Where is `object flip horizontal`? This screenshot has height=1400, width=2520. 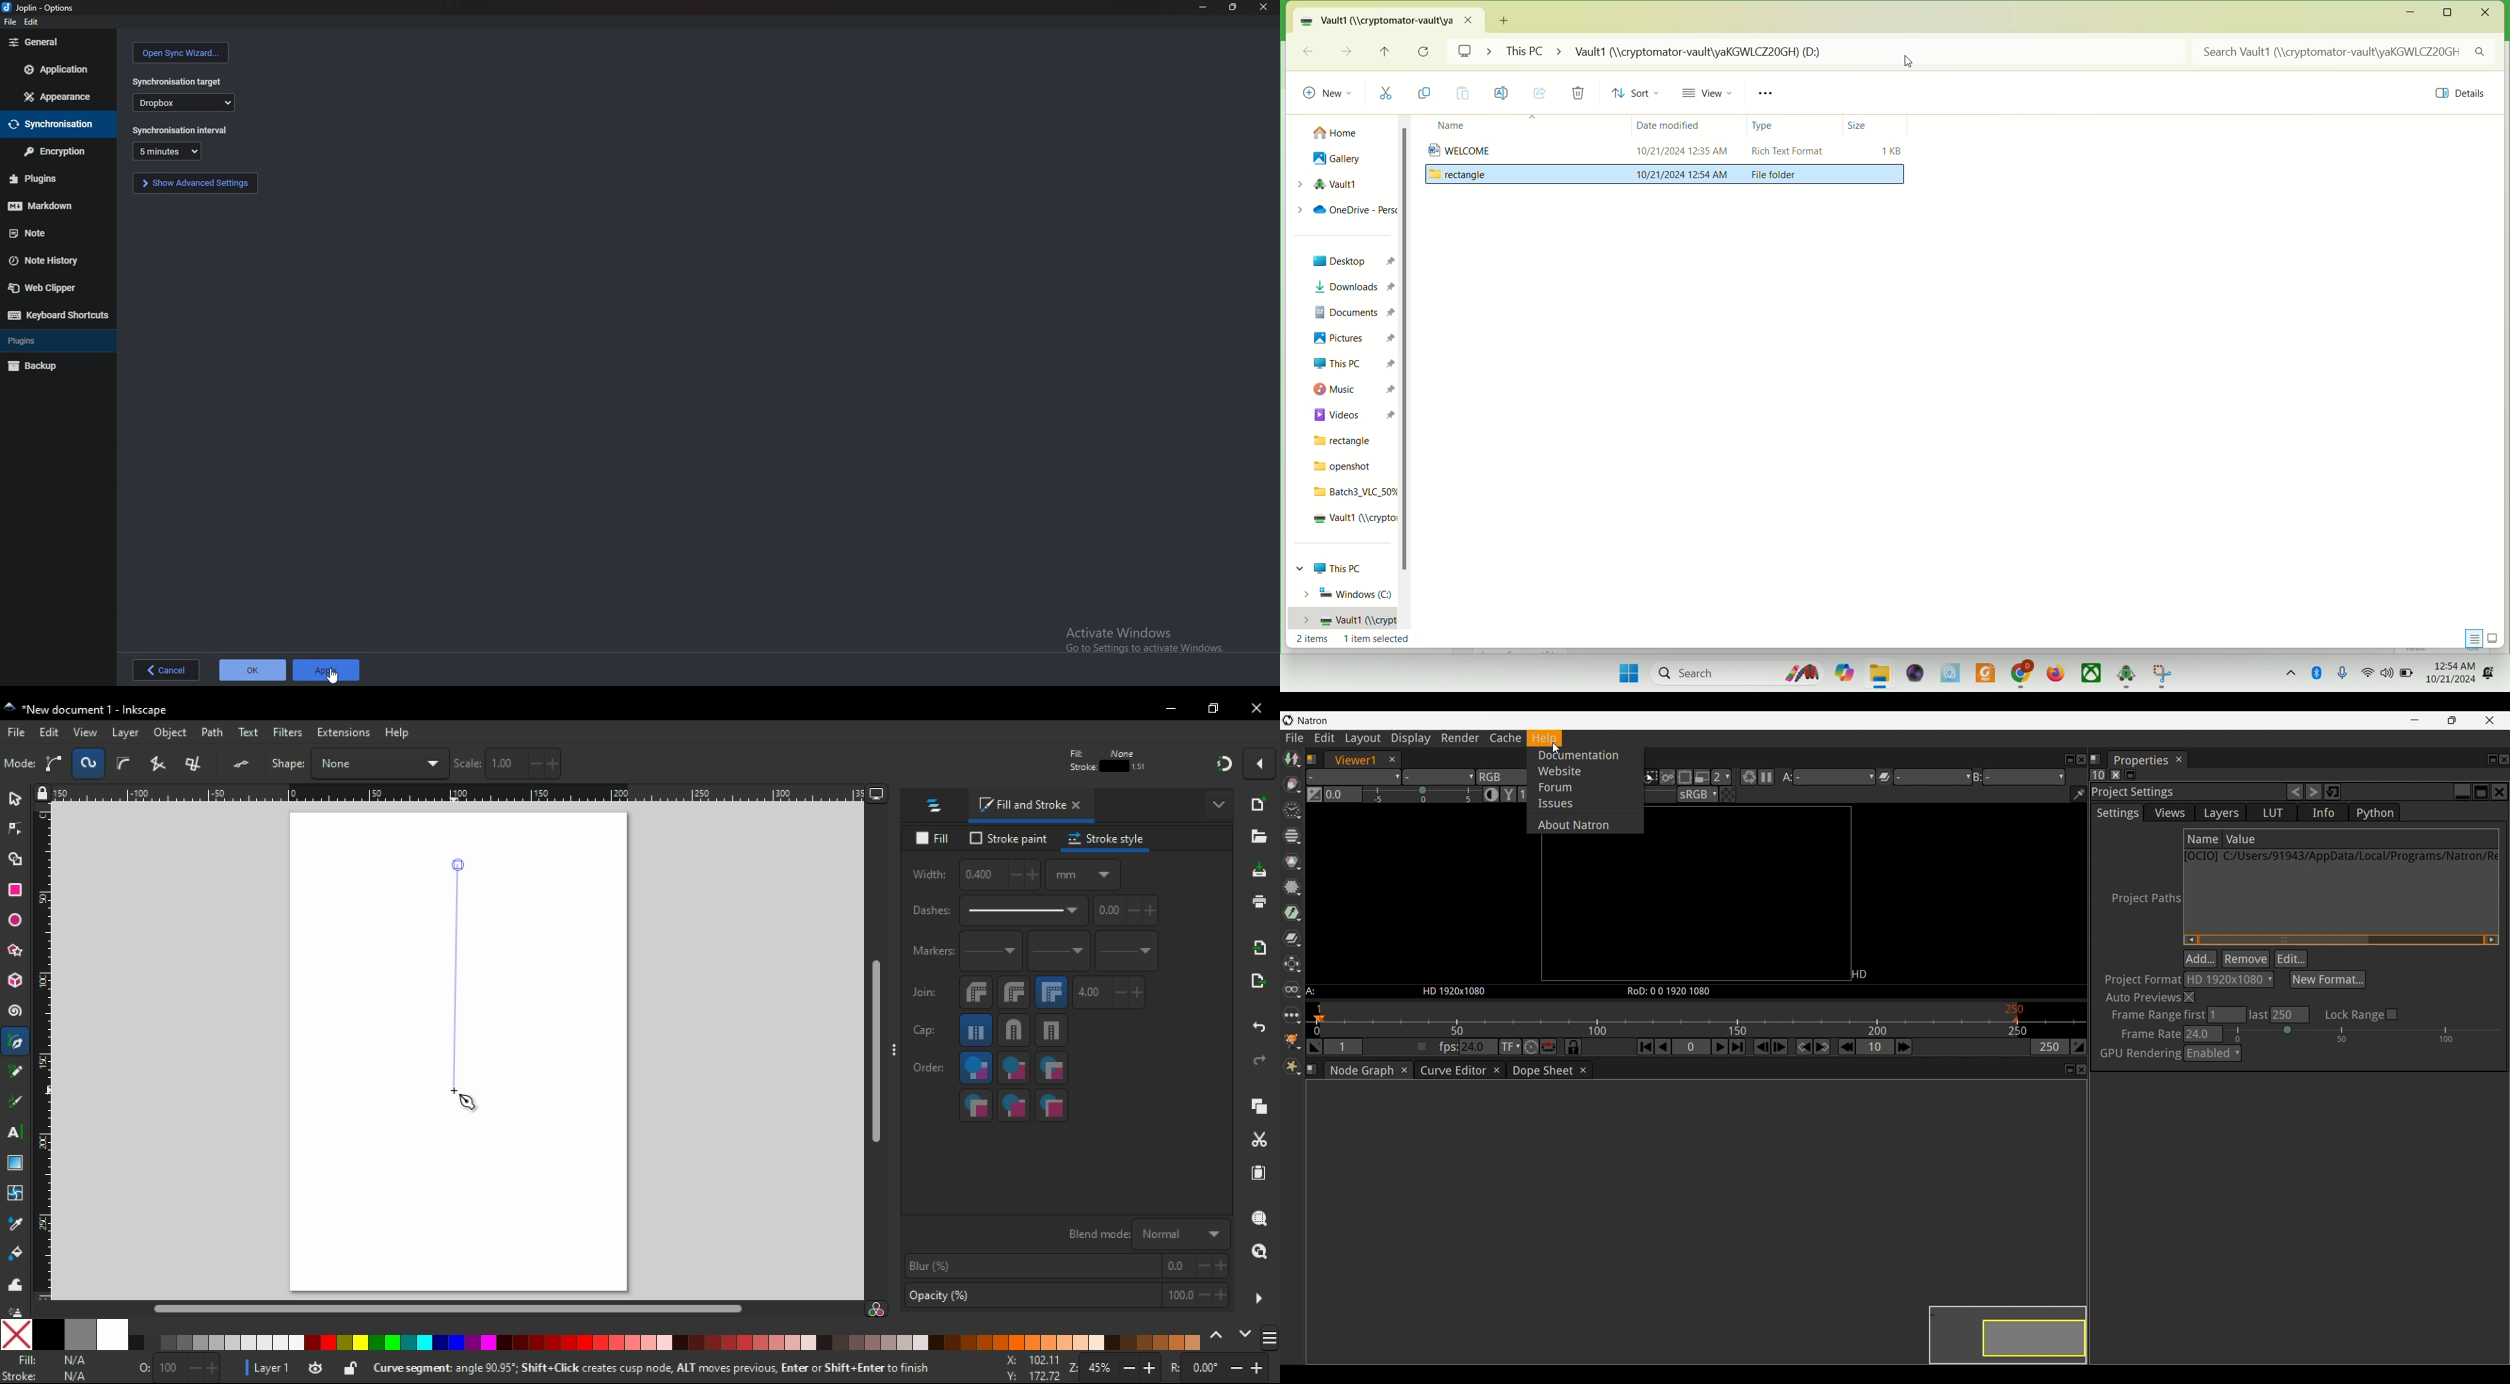 object flip horizontal is located at coordinates (245, 763).